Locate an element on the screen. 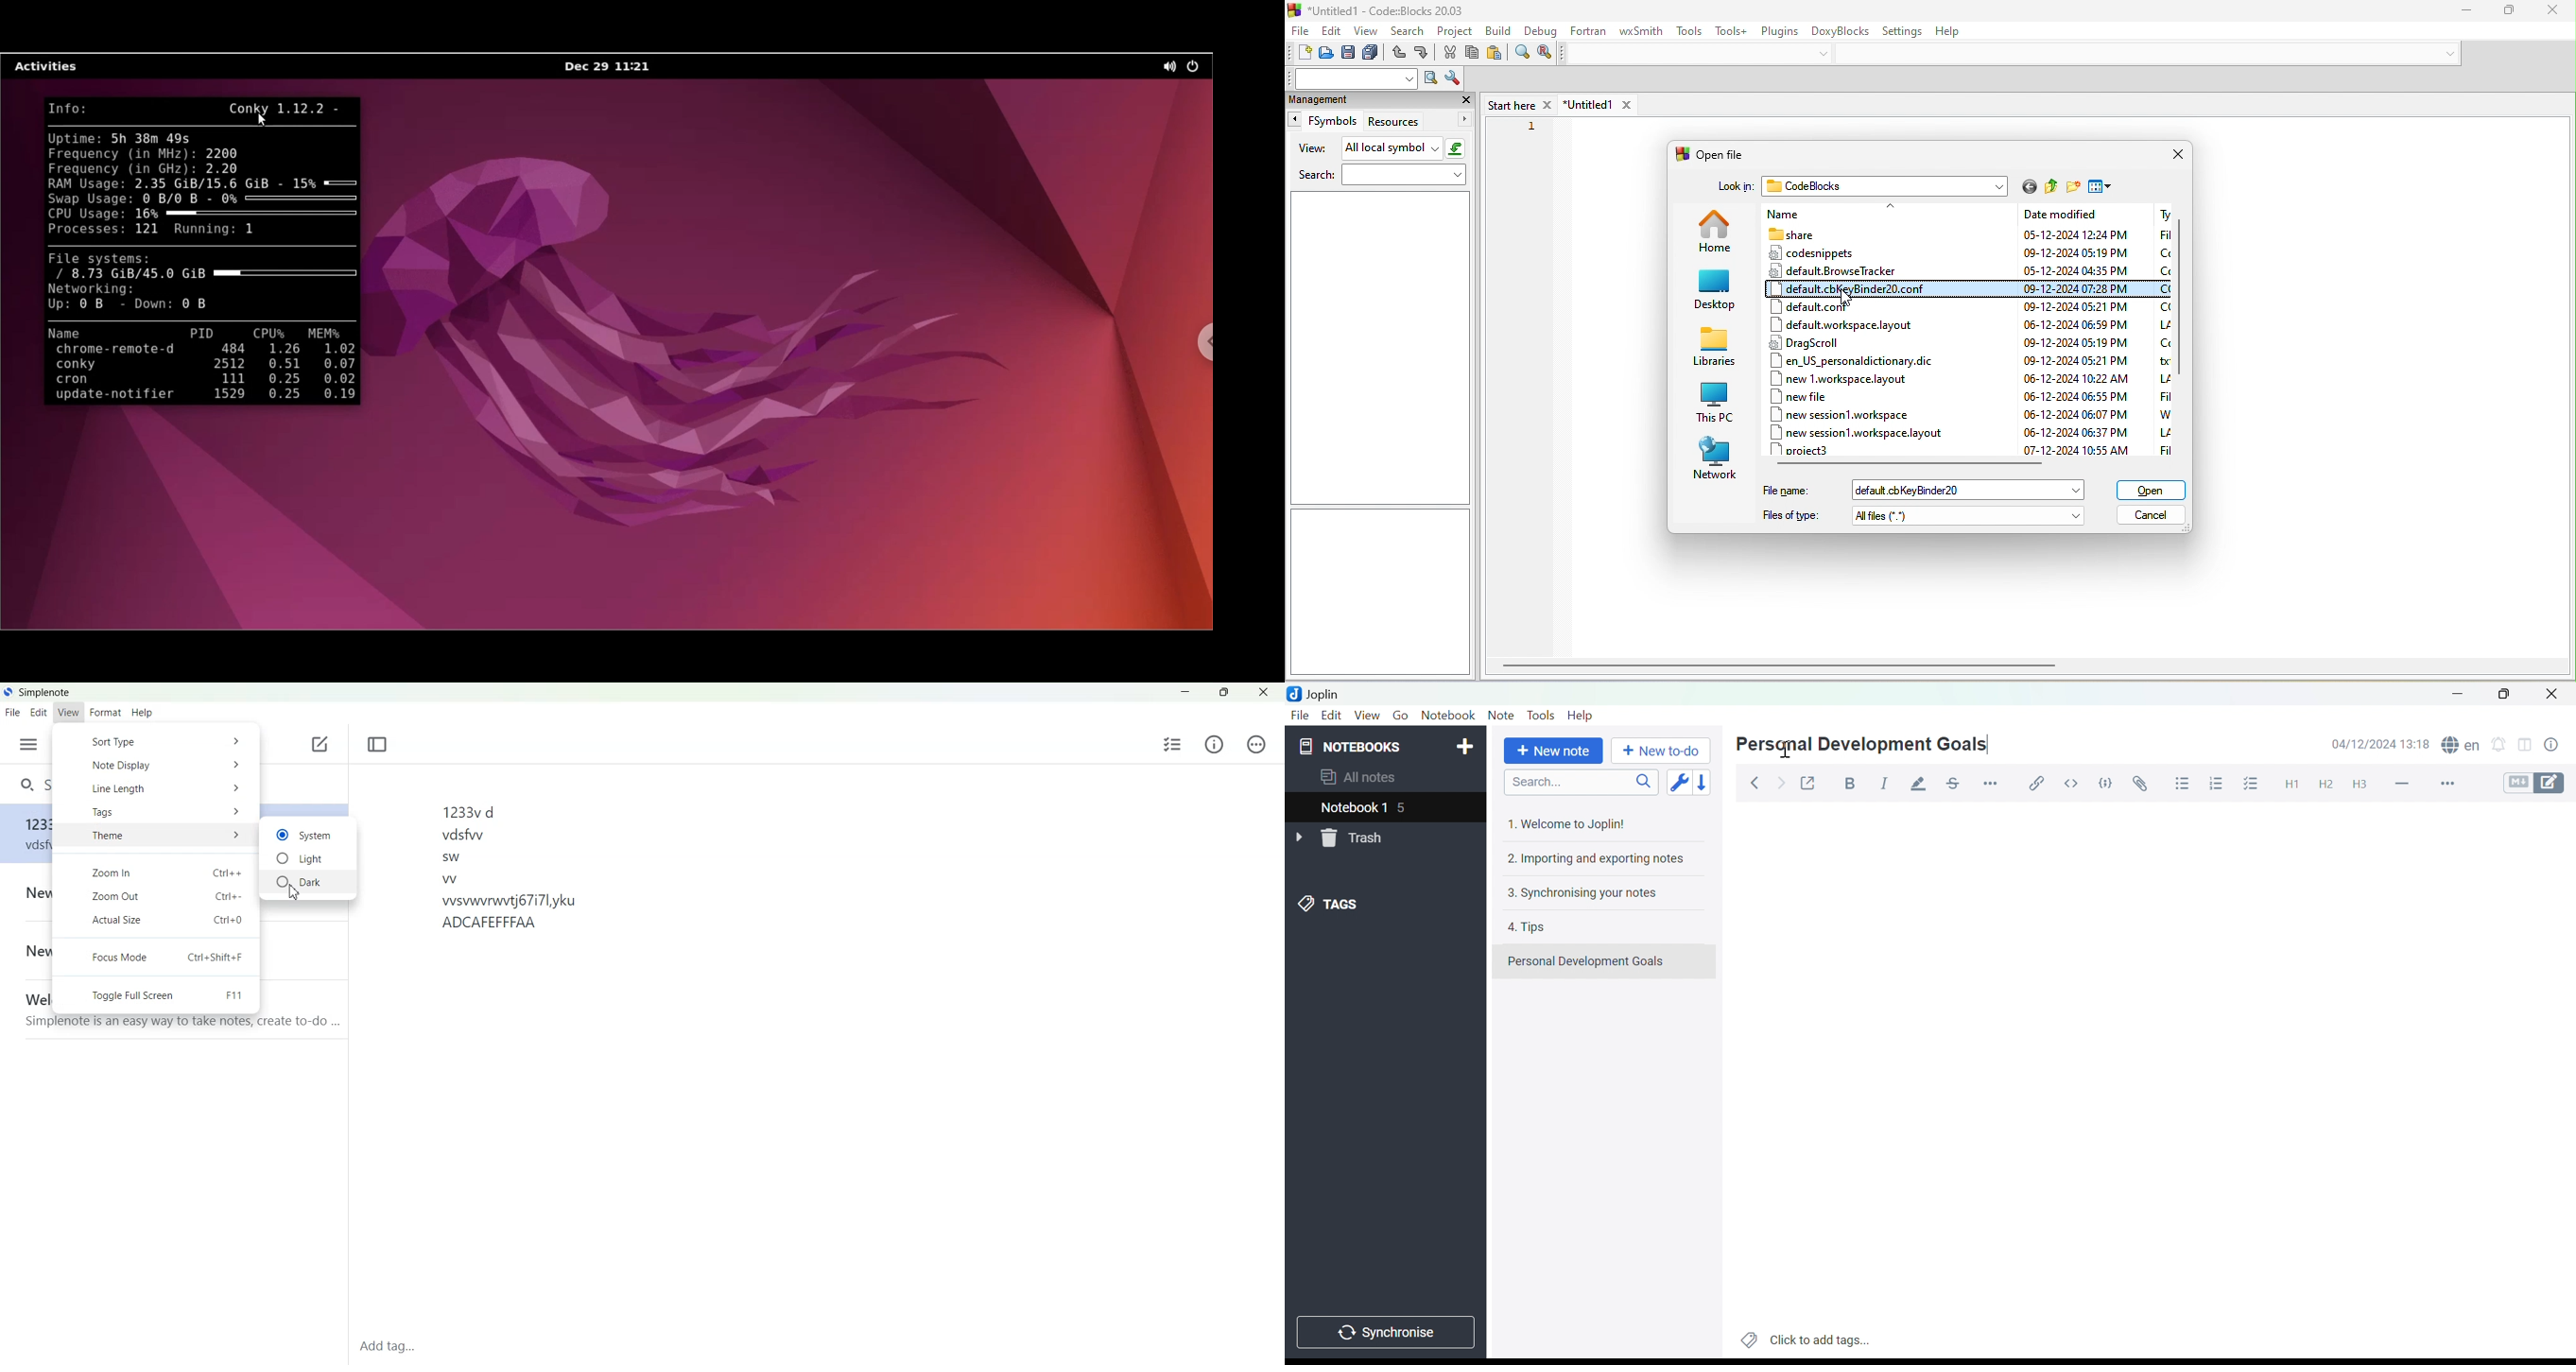  Dark is located at coordinates (306, 882).